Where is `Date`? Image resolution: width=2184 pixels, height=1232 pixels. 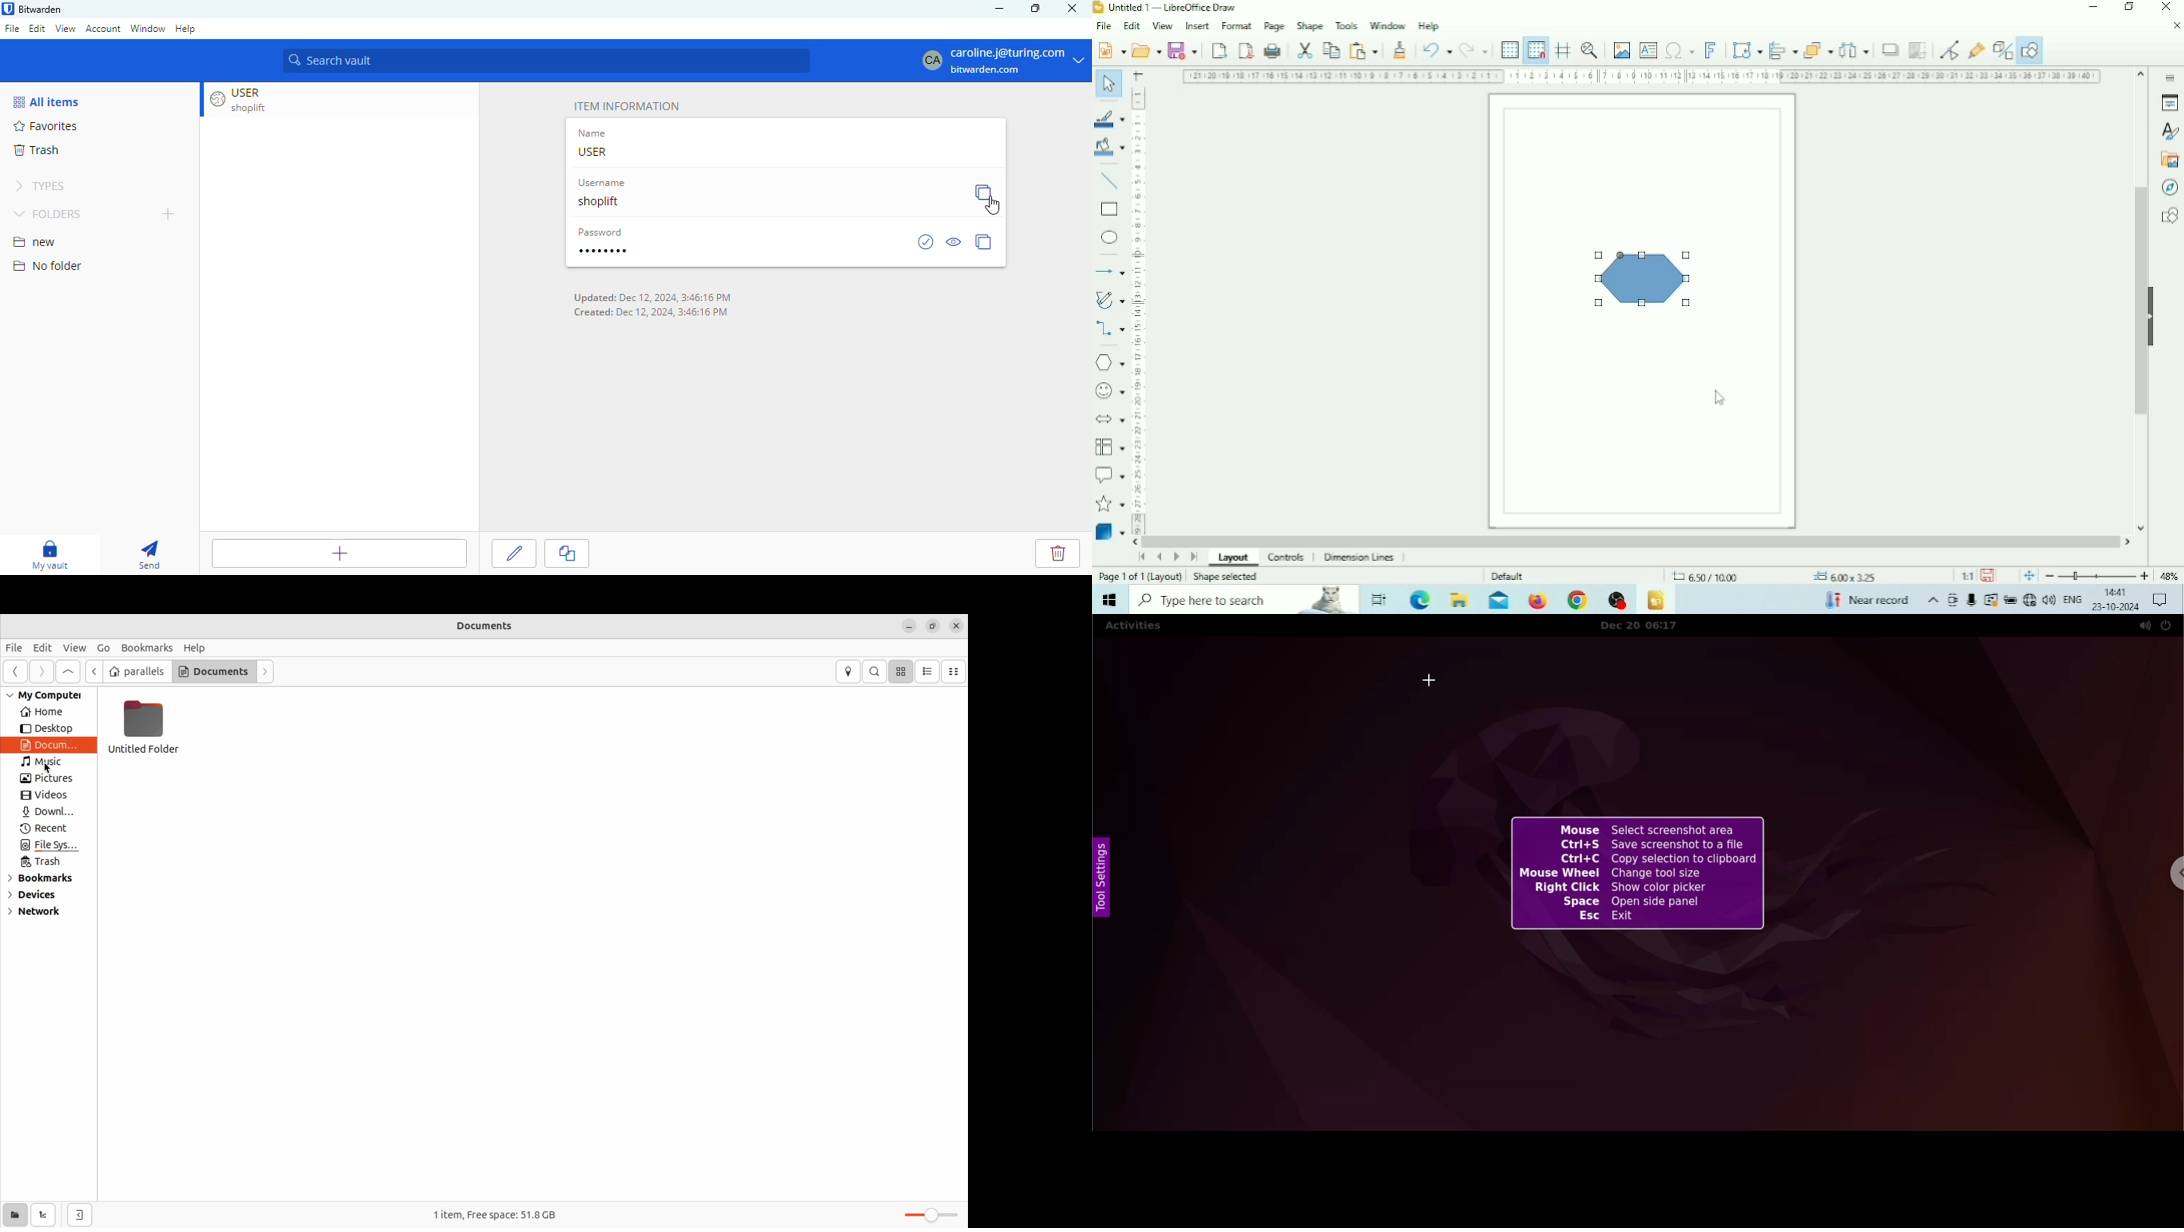 Date is located at coordinates (2116, 607).